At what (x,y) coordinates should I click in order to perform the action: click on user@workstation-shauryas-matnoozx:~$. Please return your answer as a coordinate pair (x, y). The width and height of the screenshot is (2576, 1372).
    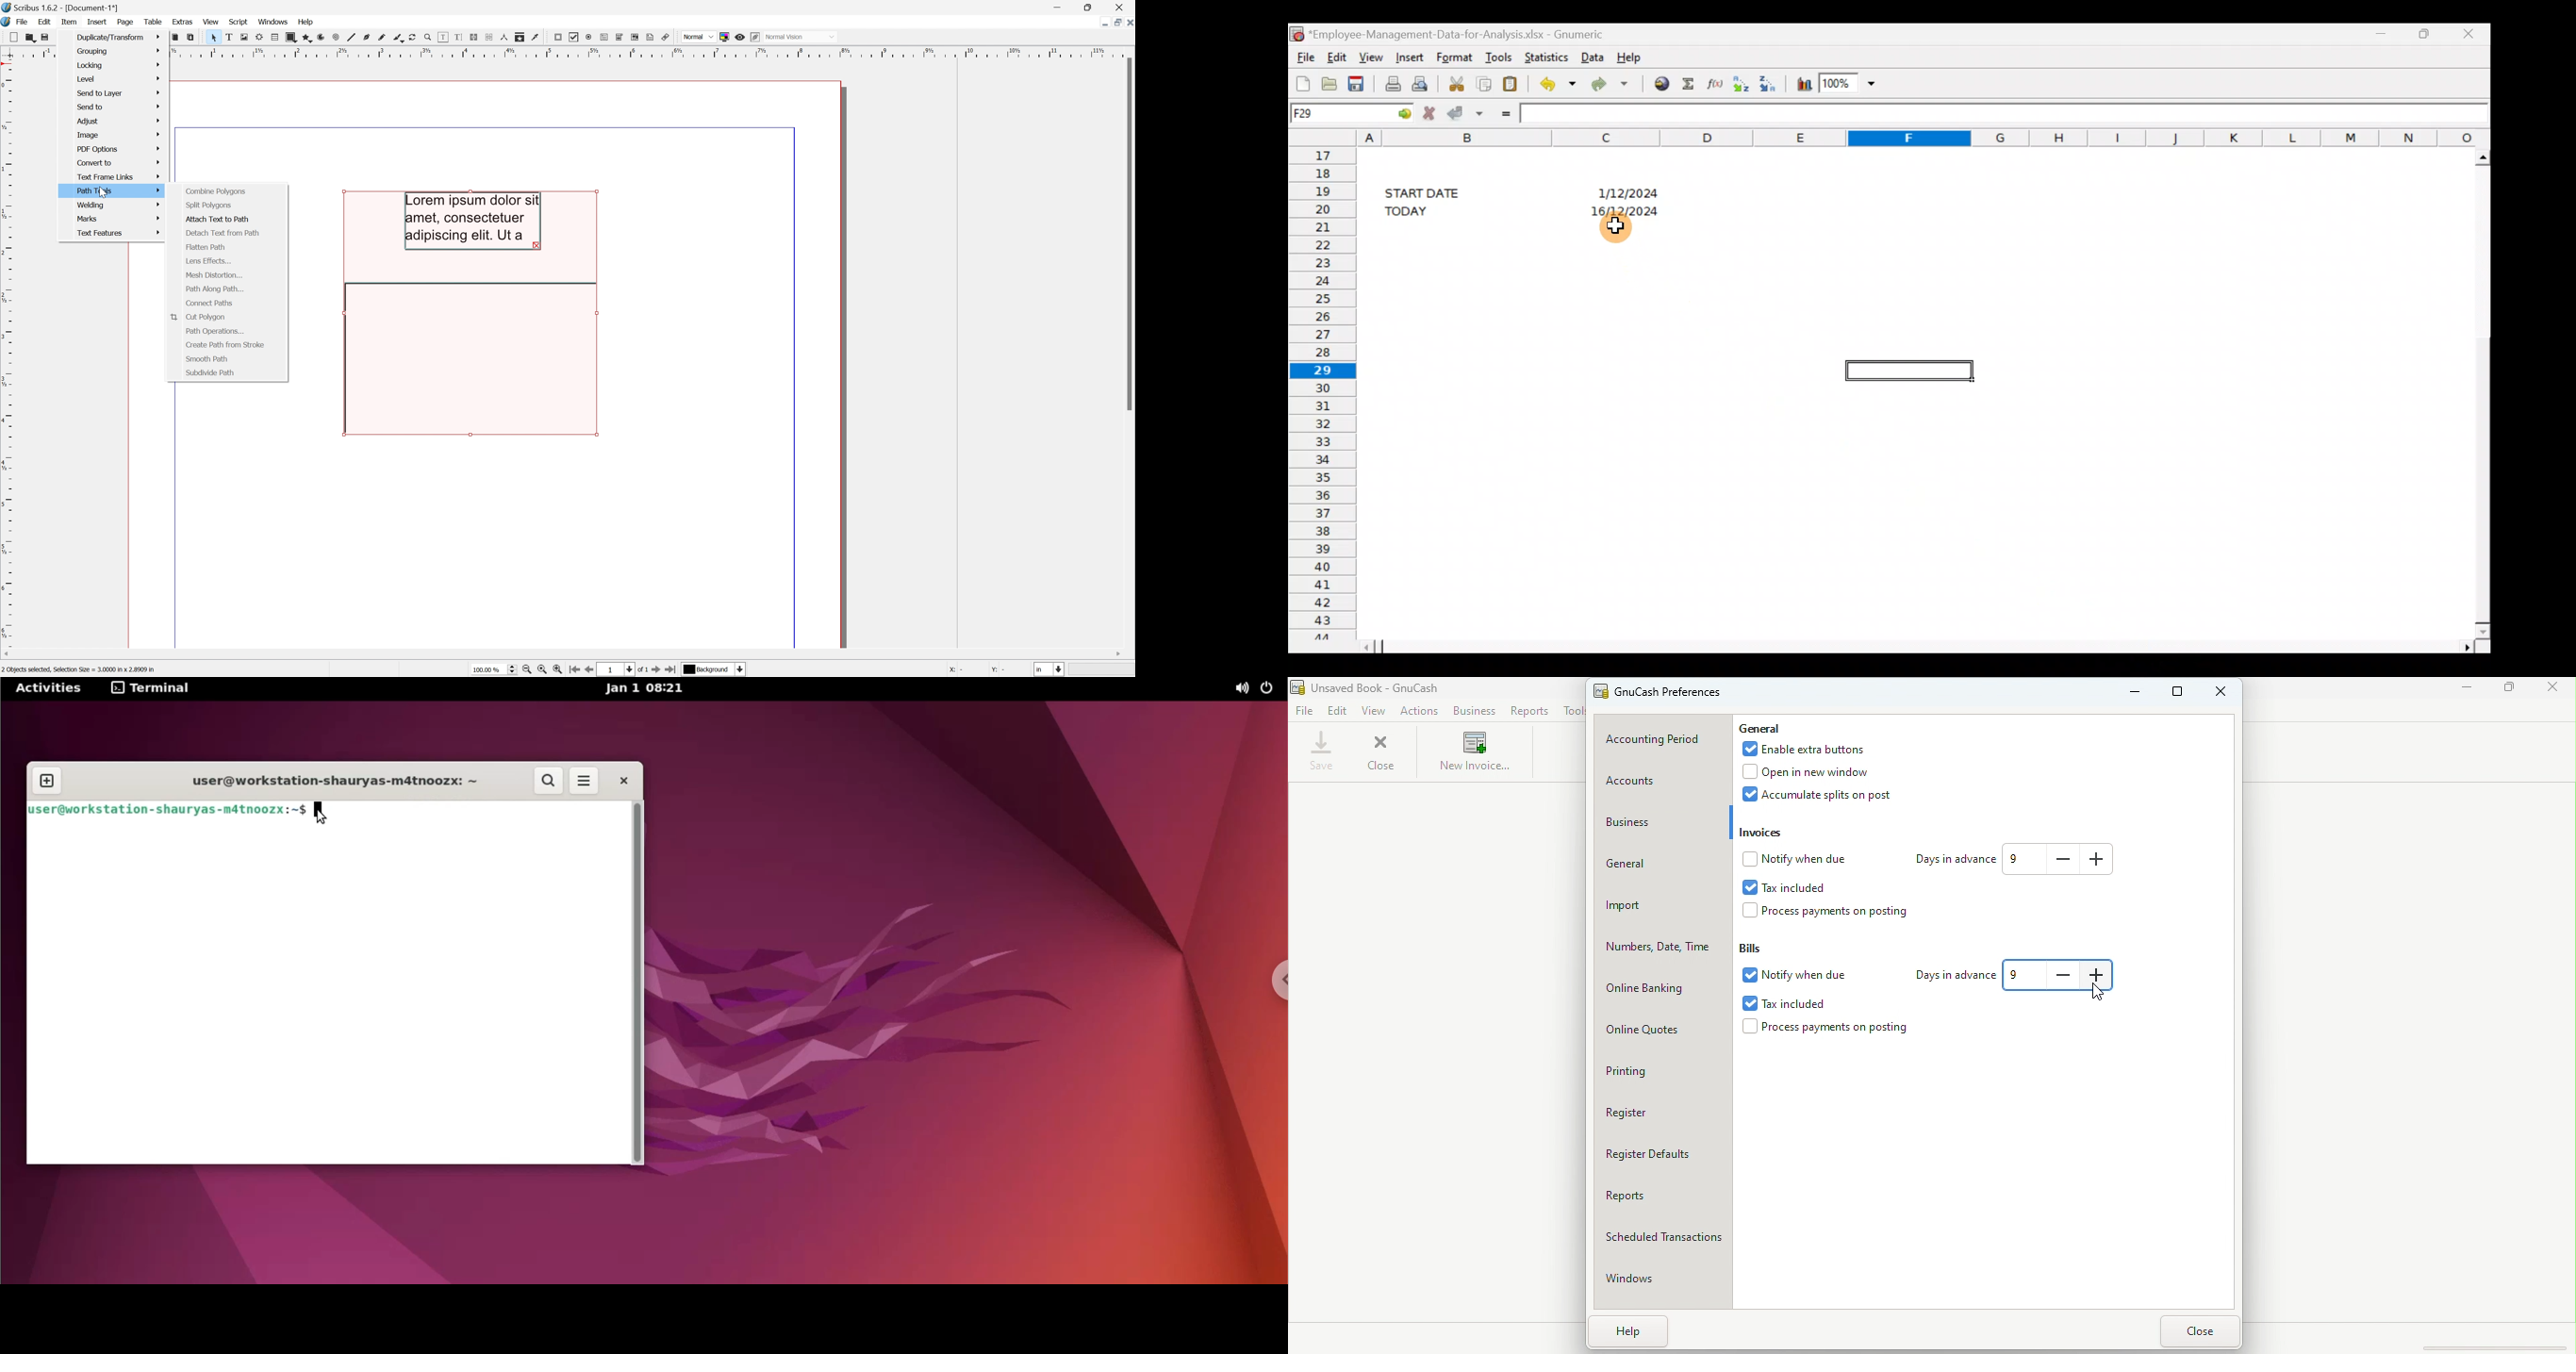
    Looking at the image, I should click on (168, 810).